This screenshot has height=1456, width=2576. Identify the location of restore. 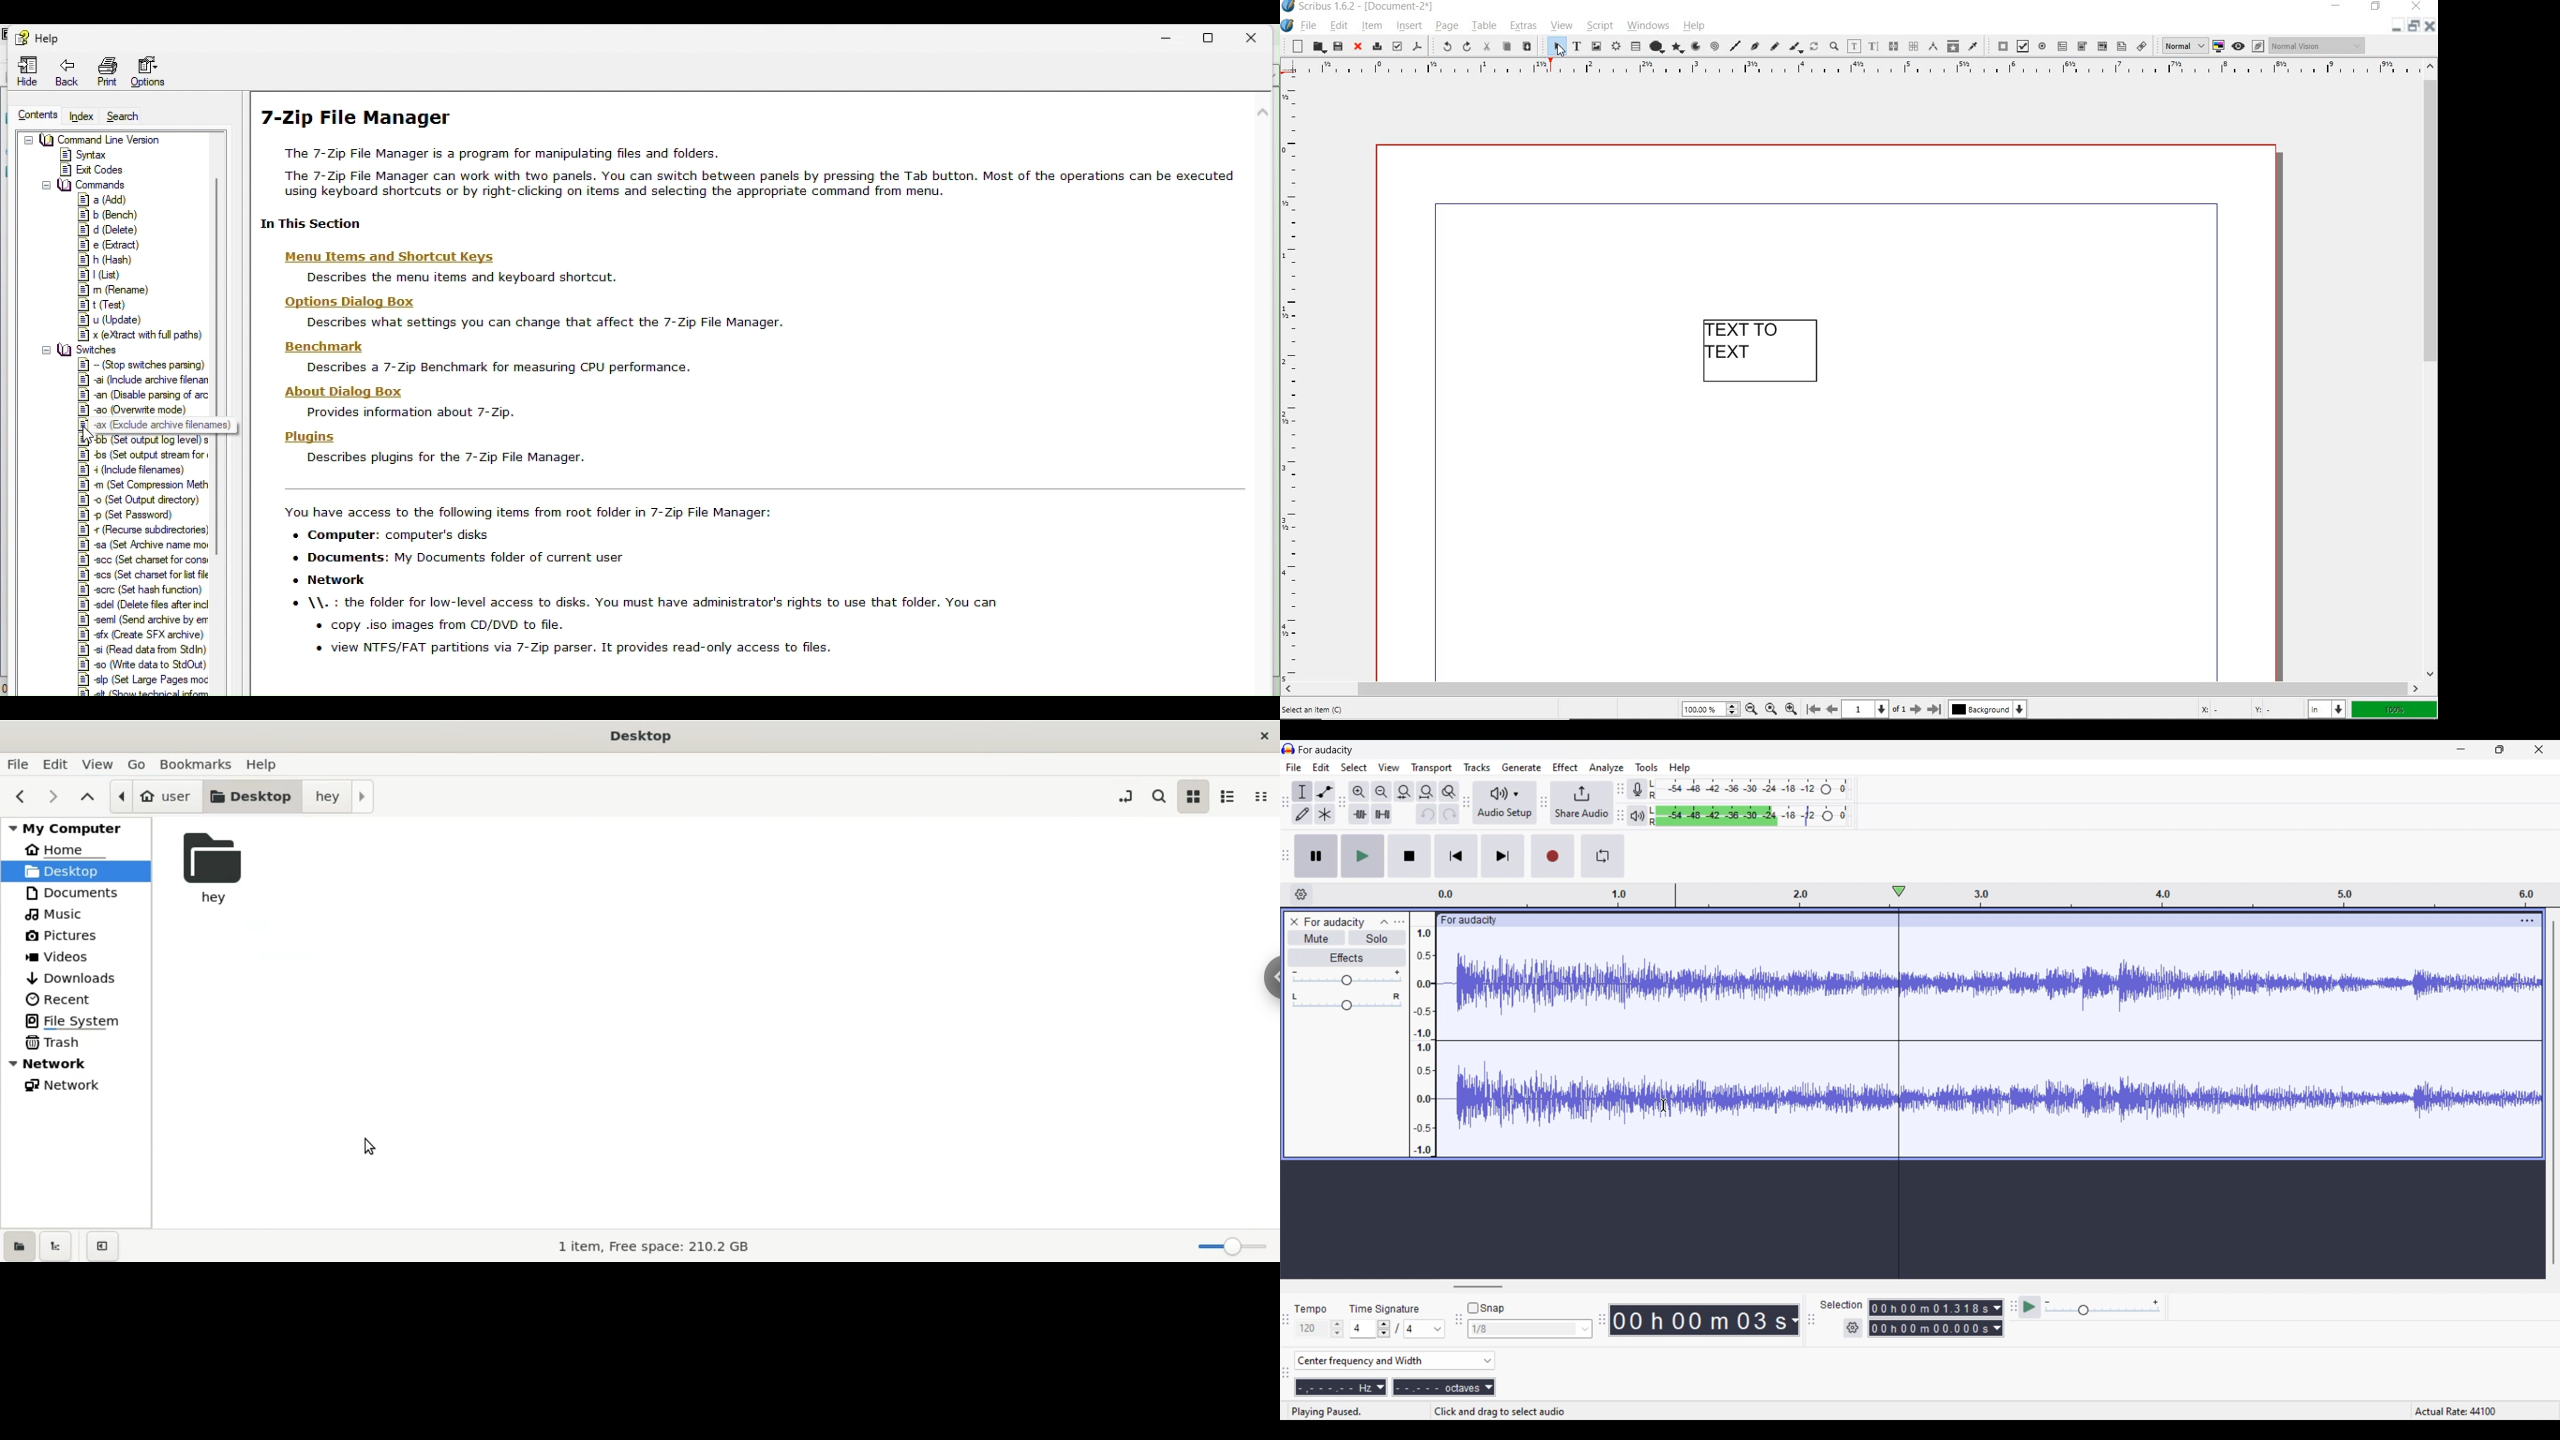
(2377, 8).